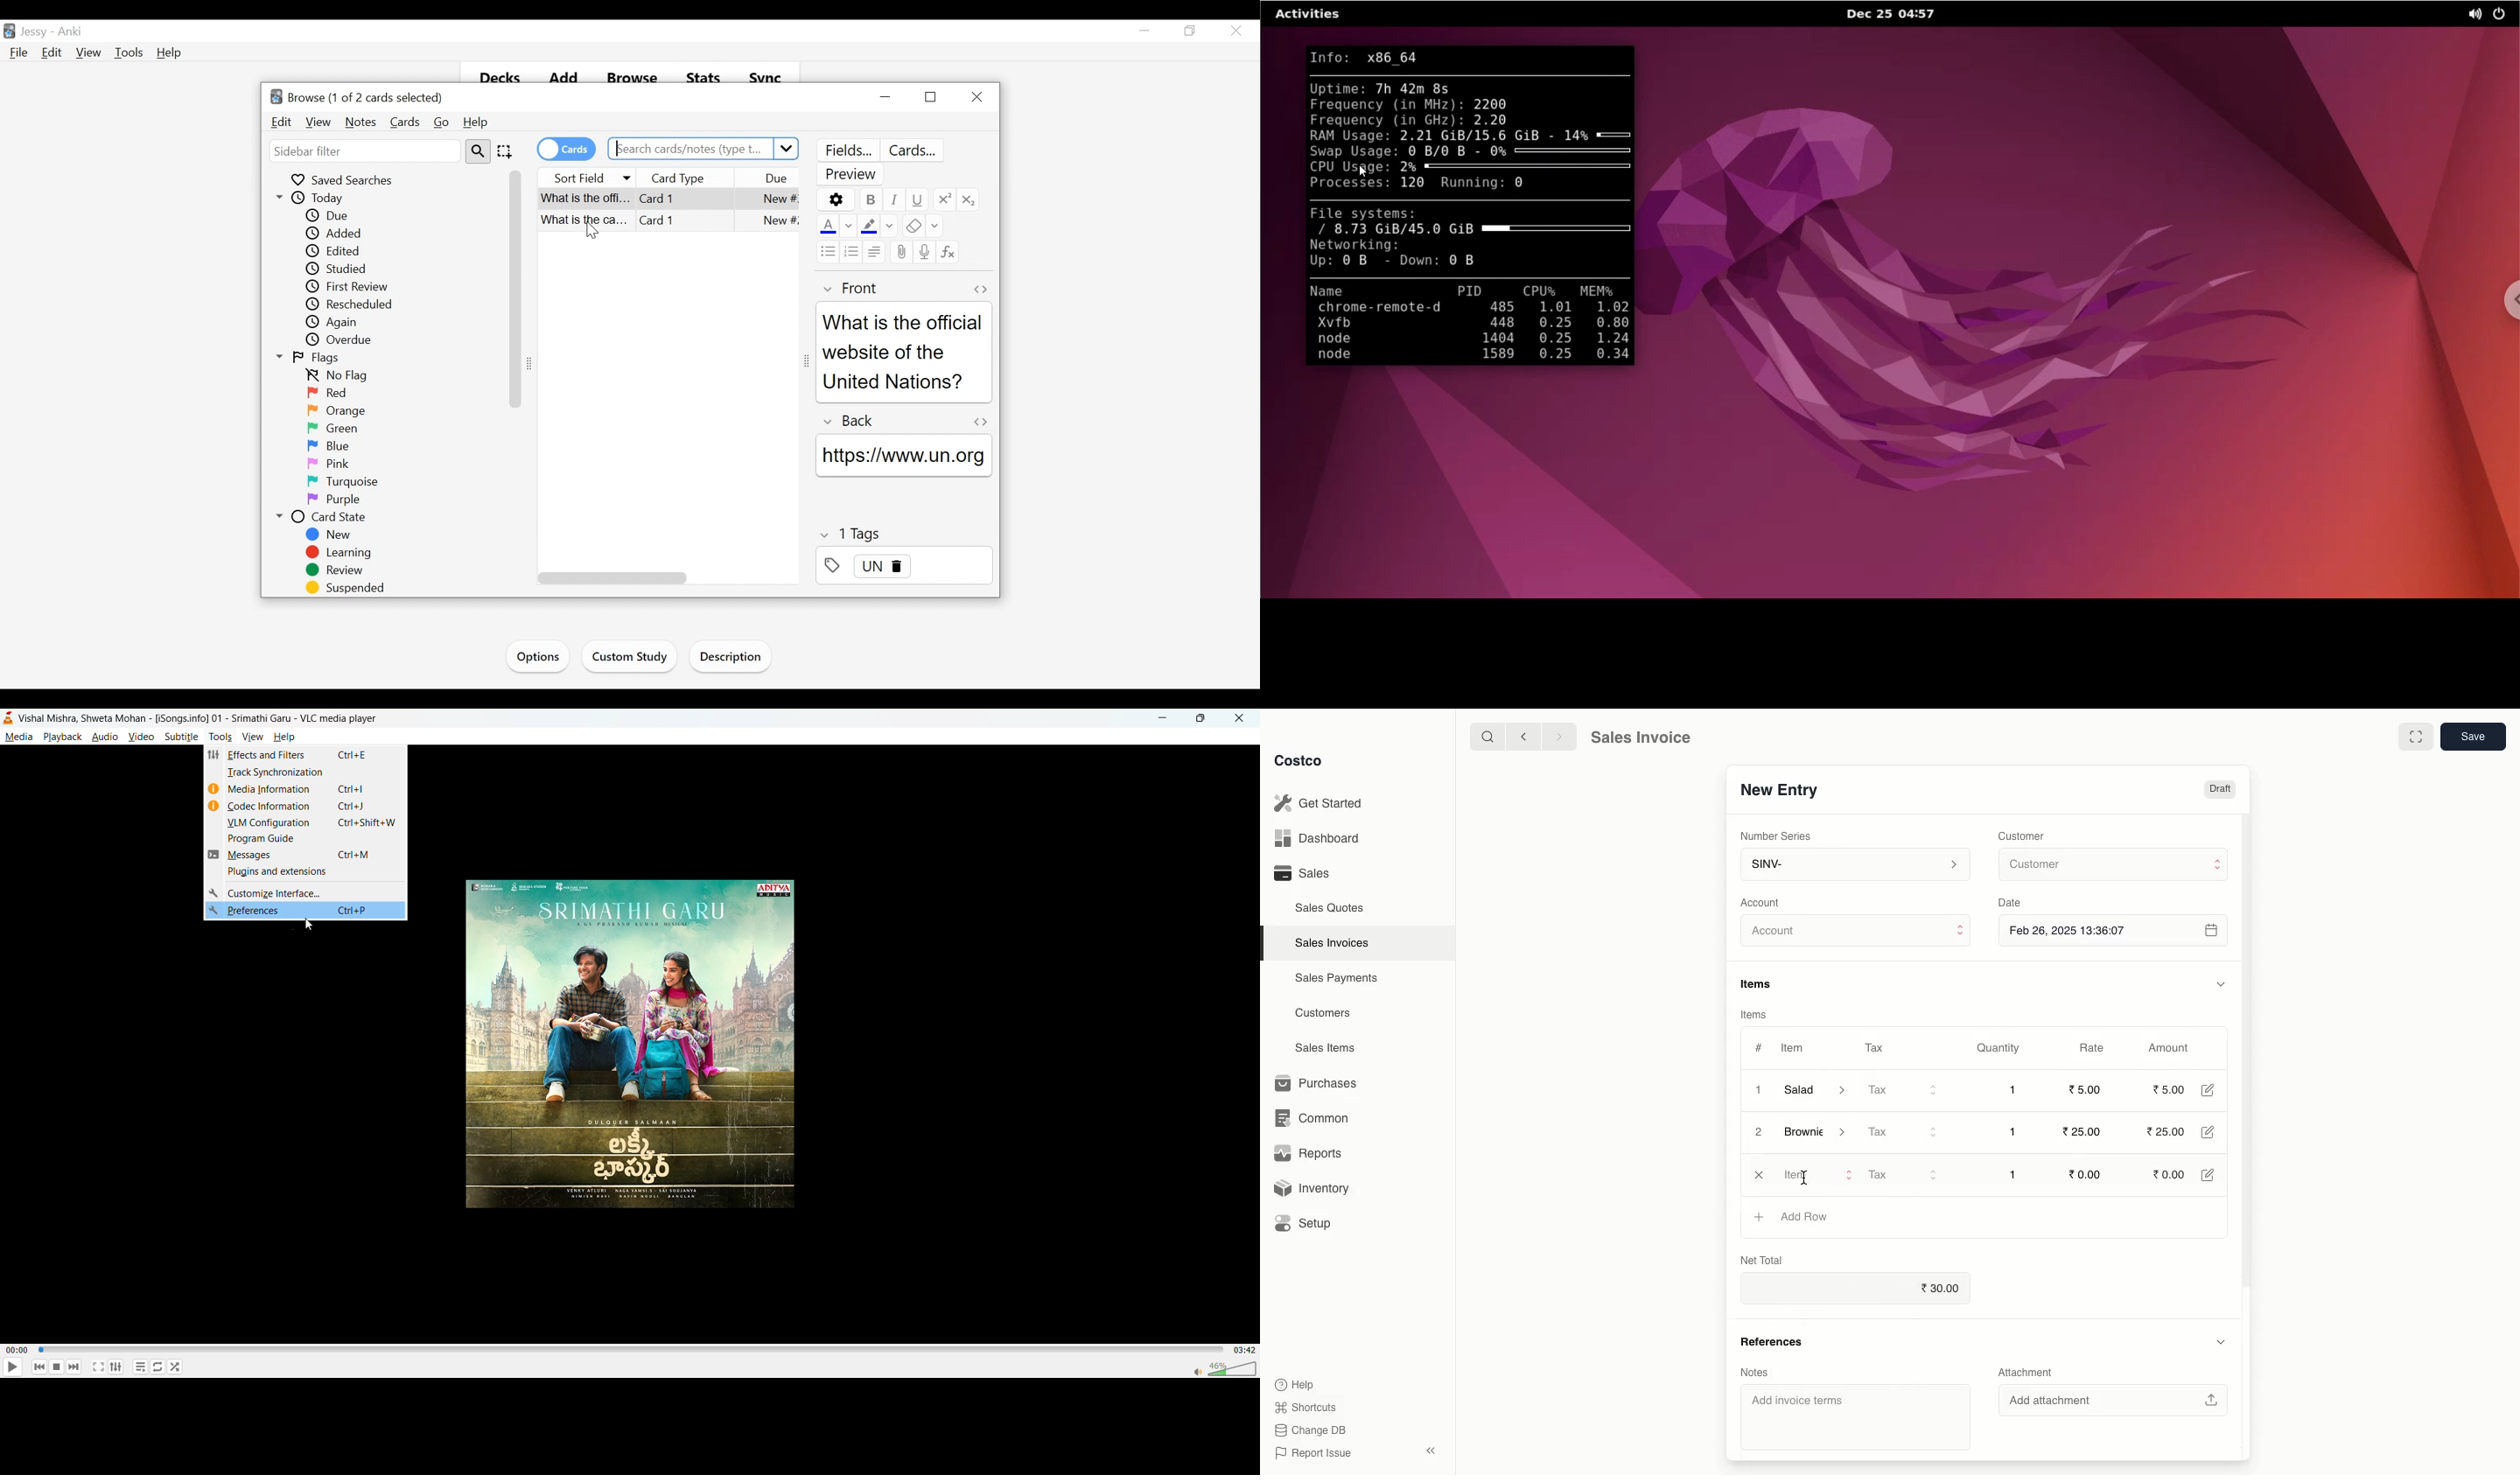  Describe the element at coordinates (2088, 1089) in the screenshot. I see `5.00` at that location.